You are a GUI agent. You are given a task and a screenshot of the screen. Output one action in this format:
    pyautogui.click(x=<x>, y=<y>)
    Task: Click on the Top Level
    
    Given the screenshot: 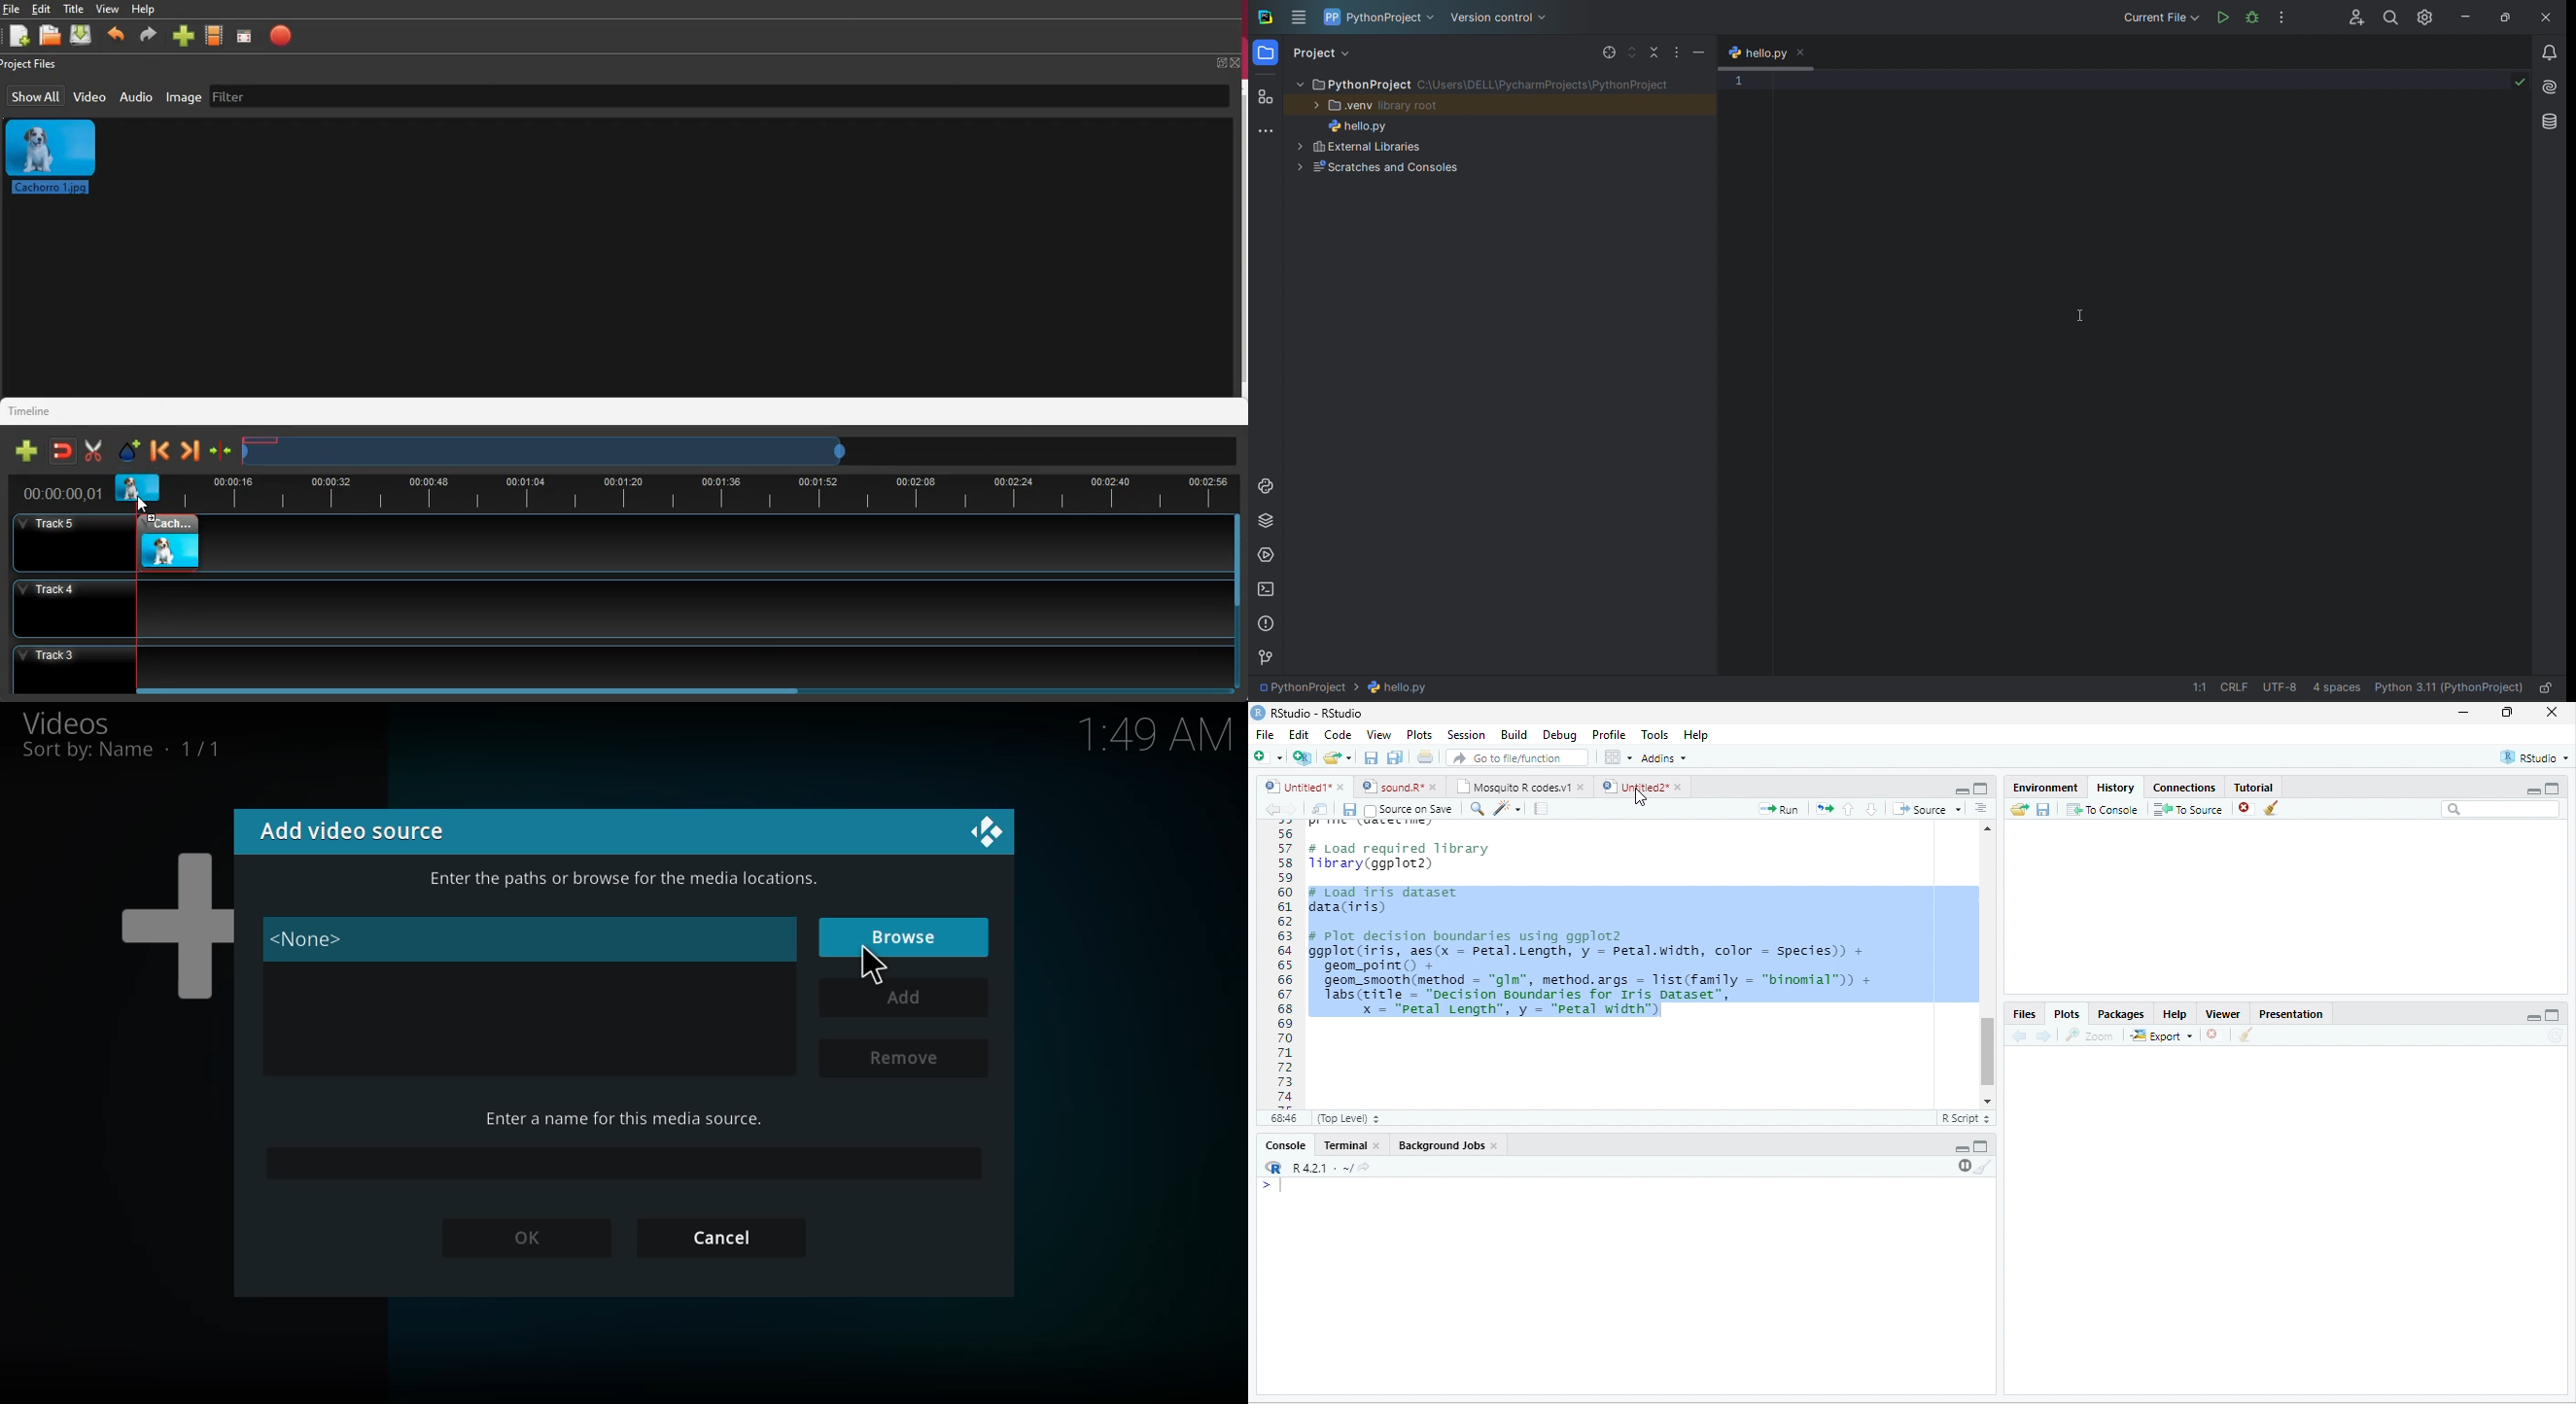 What is the action you would take?
    pyautogui.click(x=1348, y=1119)
    